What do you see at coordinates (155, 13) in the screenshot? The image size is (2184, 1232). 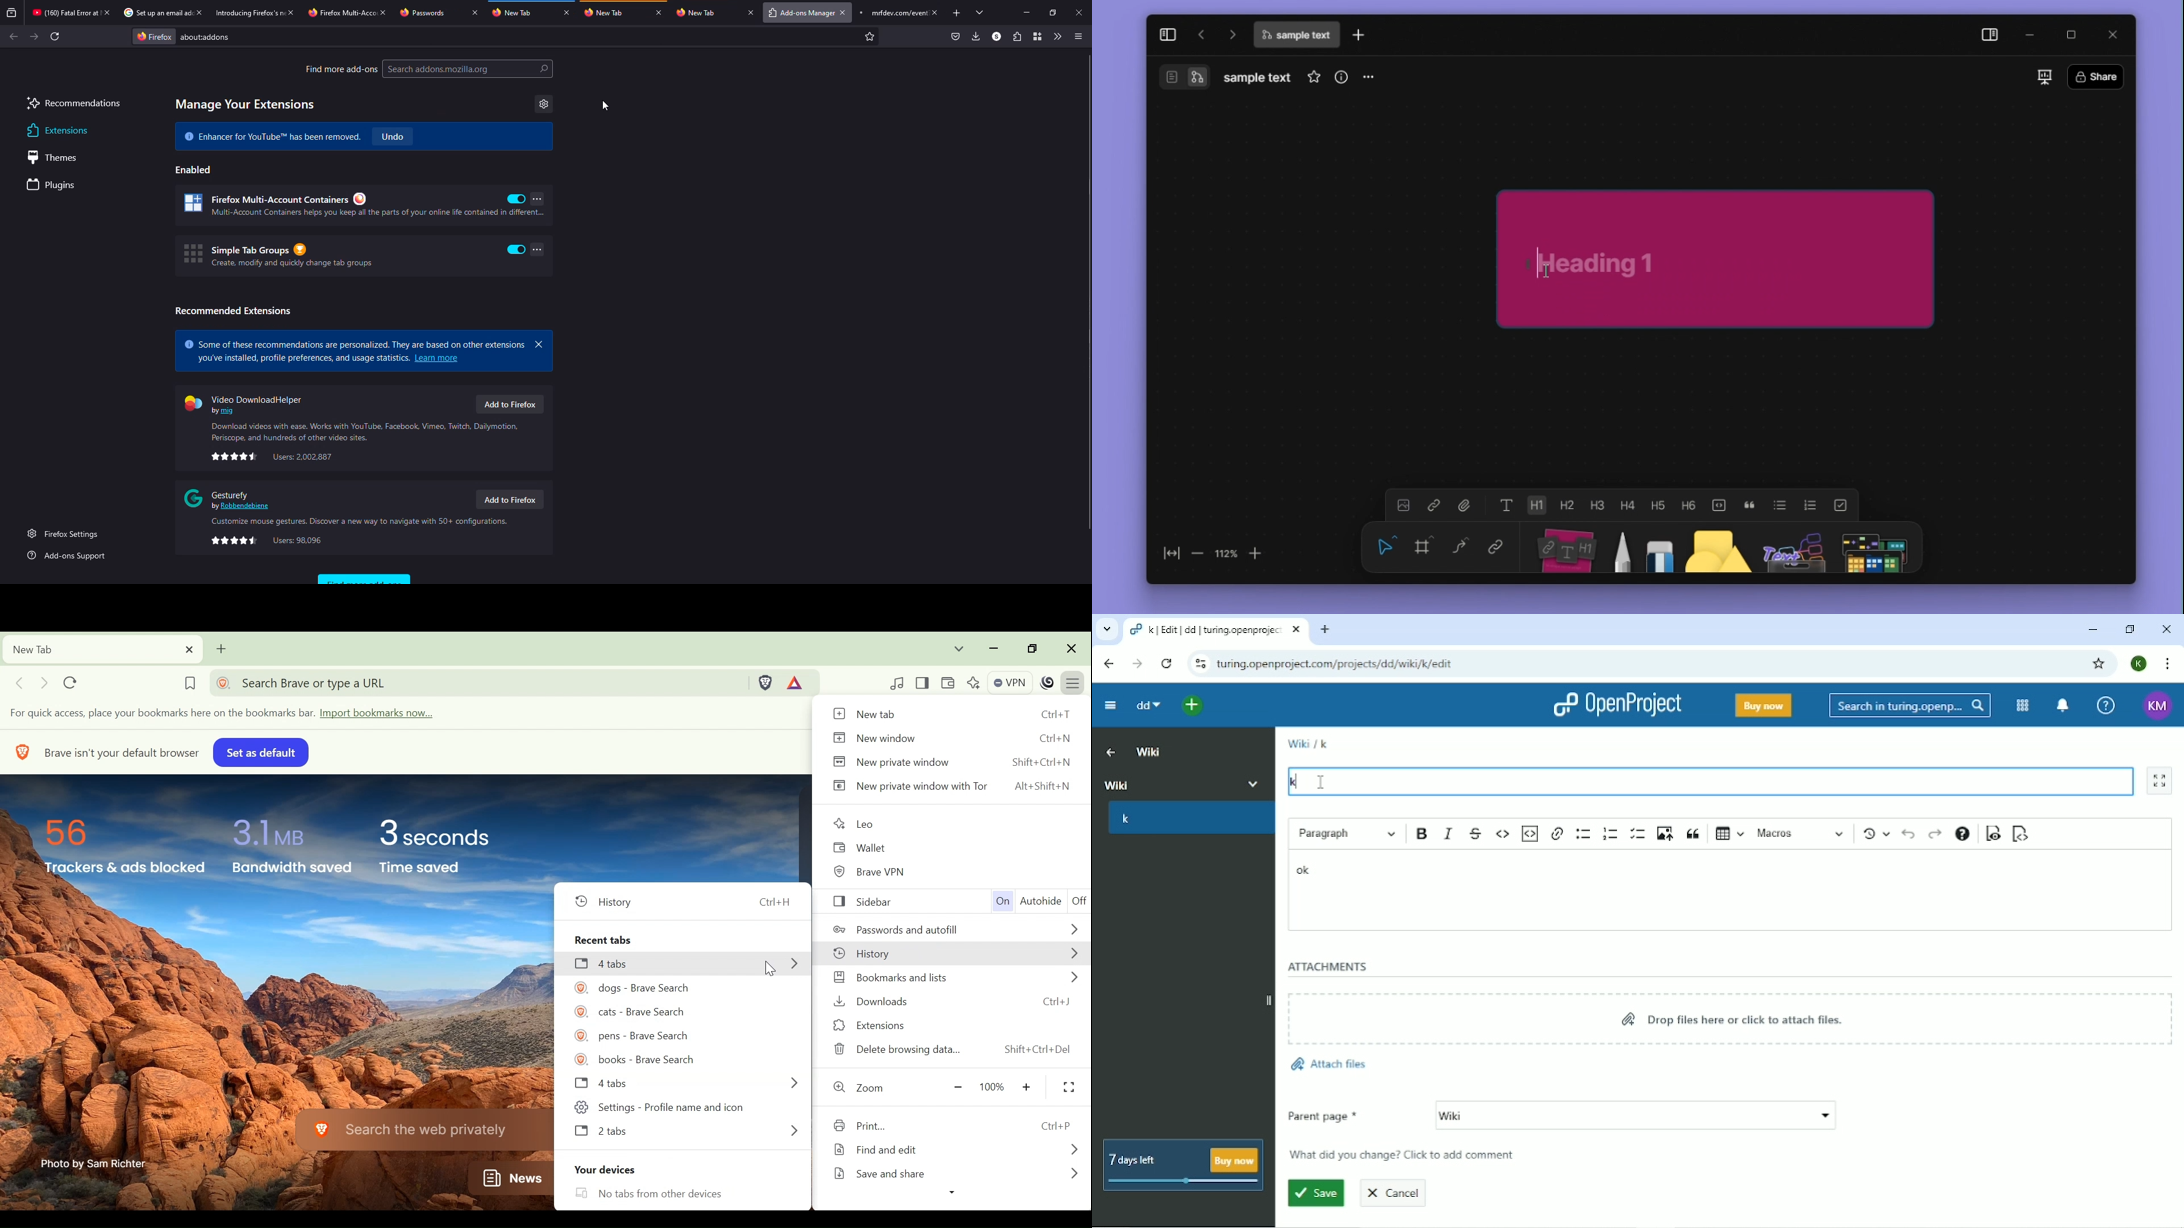 I see `Tab` at bounding box center [155, 13].